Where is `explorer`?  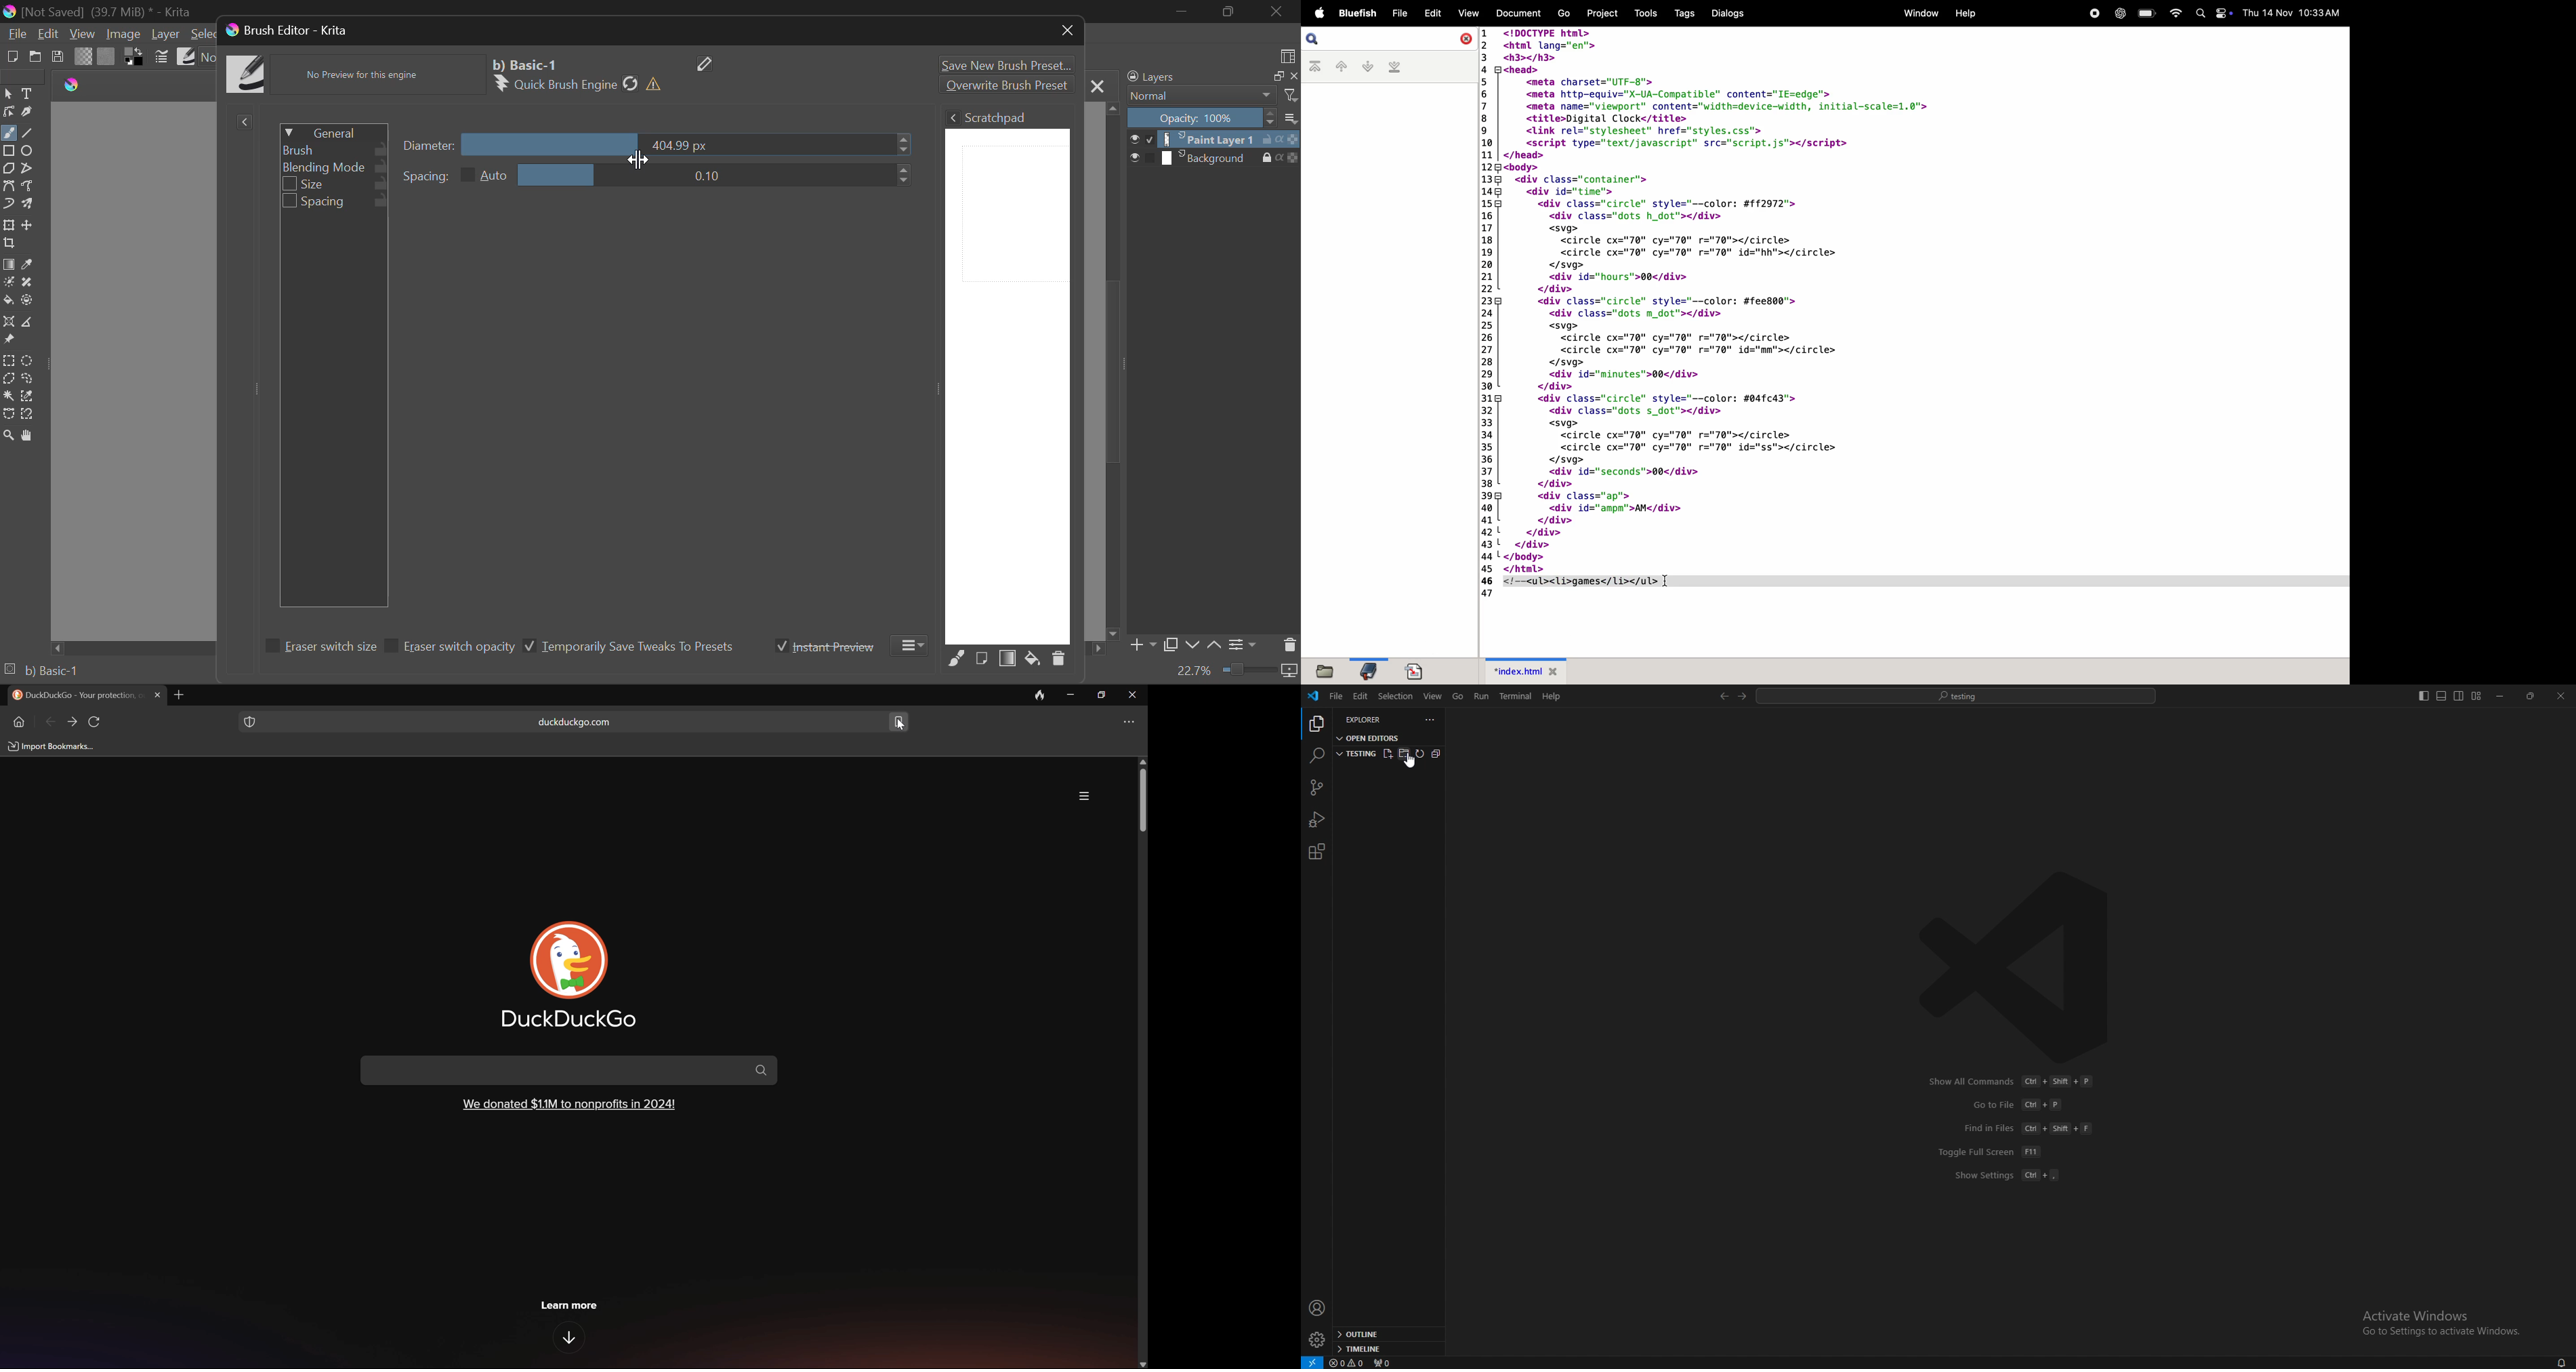 explorer is located at coordinates (1316, 724).